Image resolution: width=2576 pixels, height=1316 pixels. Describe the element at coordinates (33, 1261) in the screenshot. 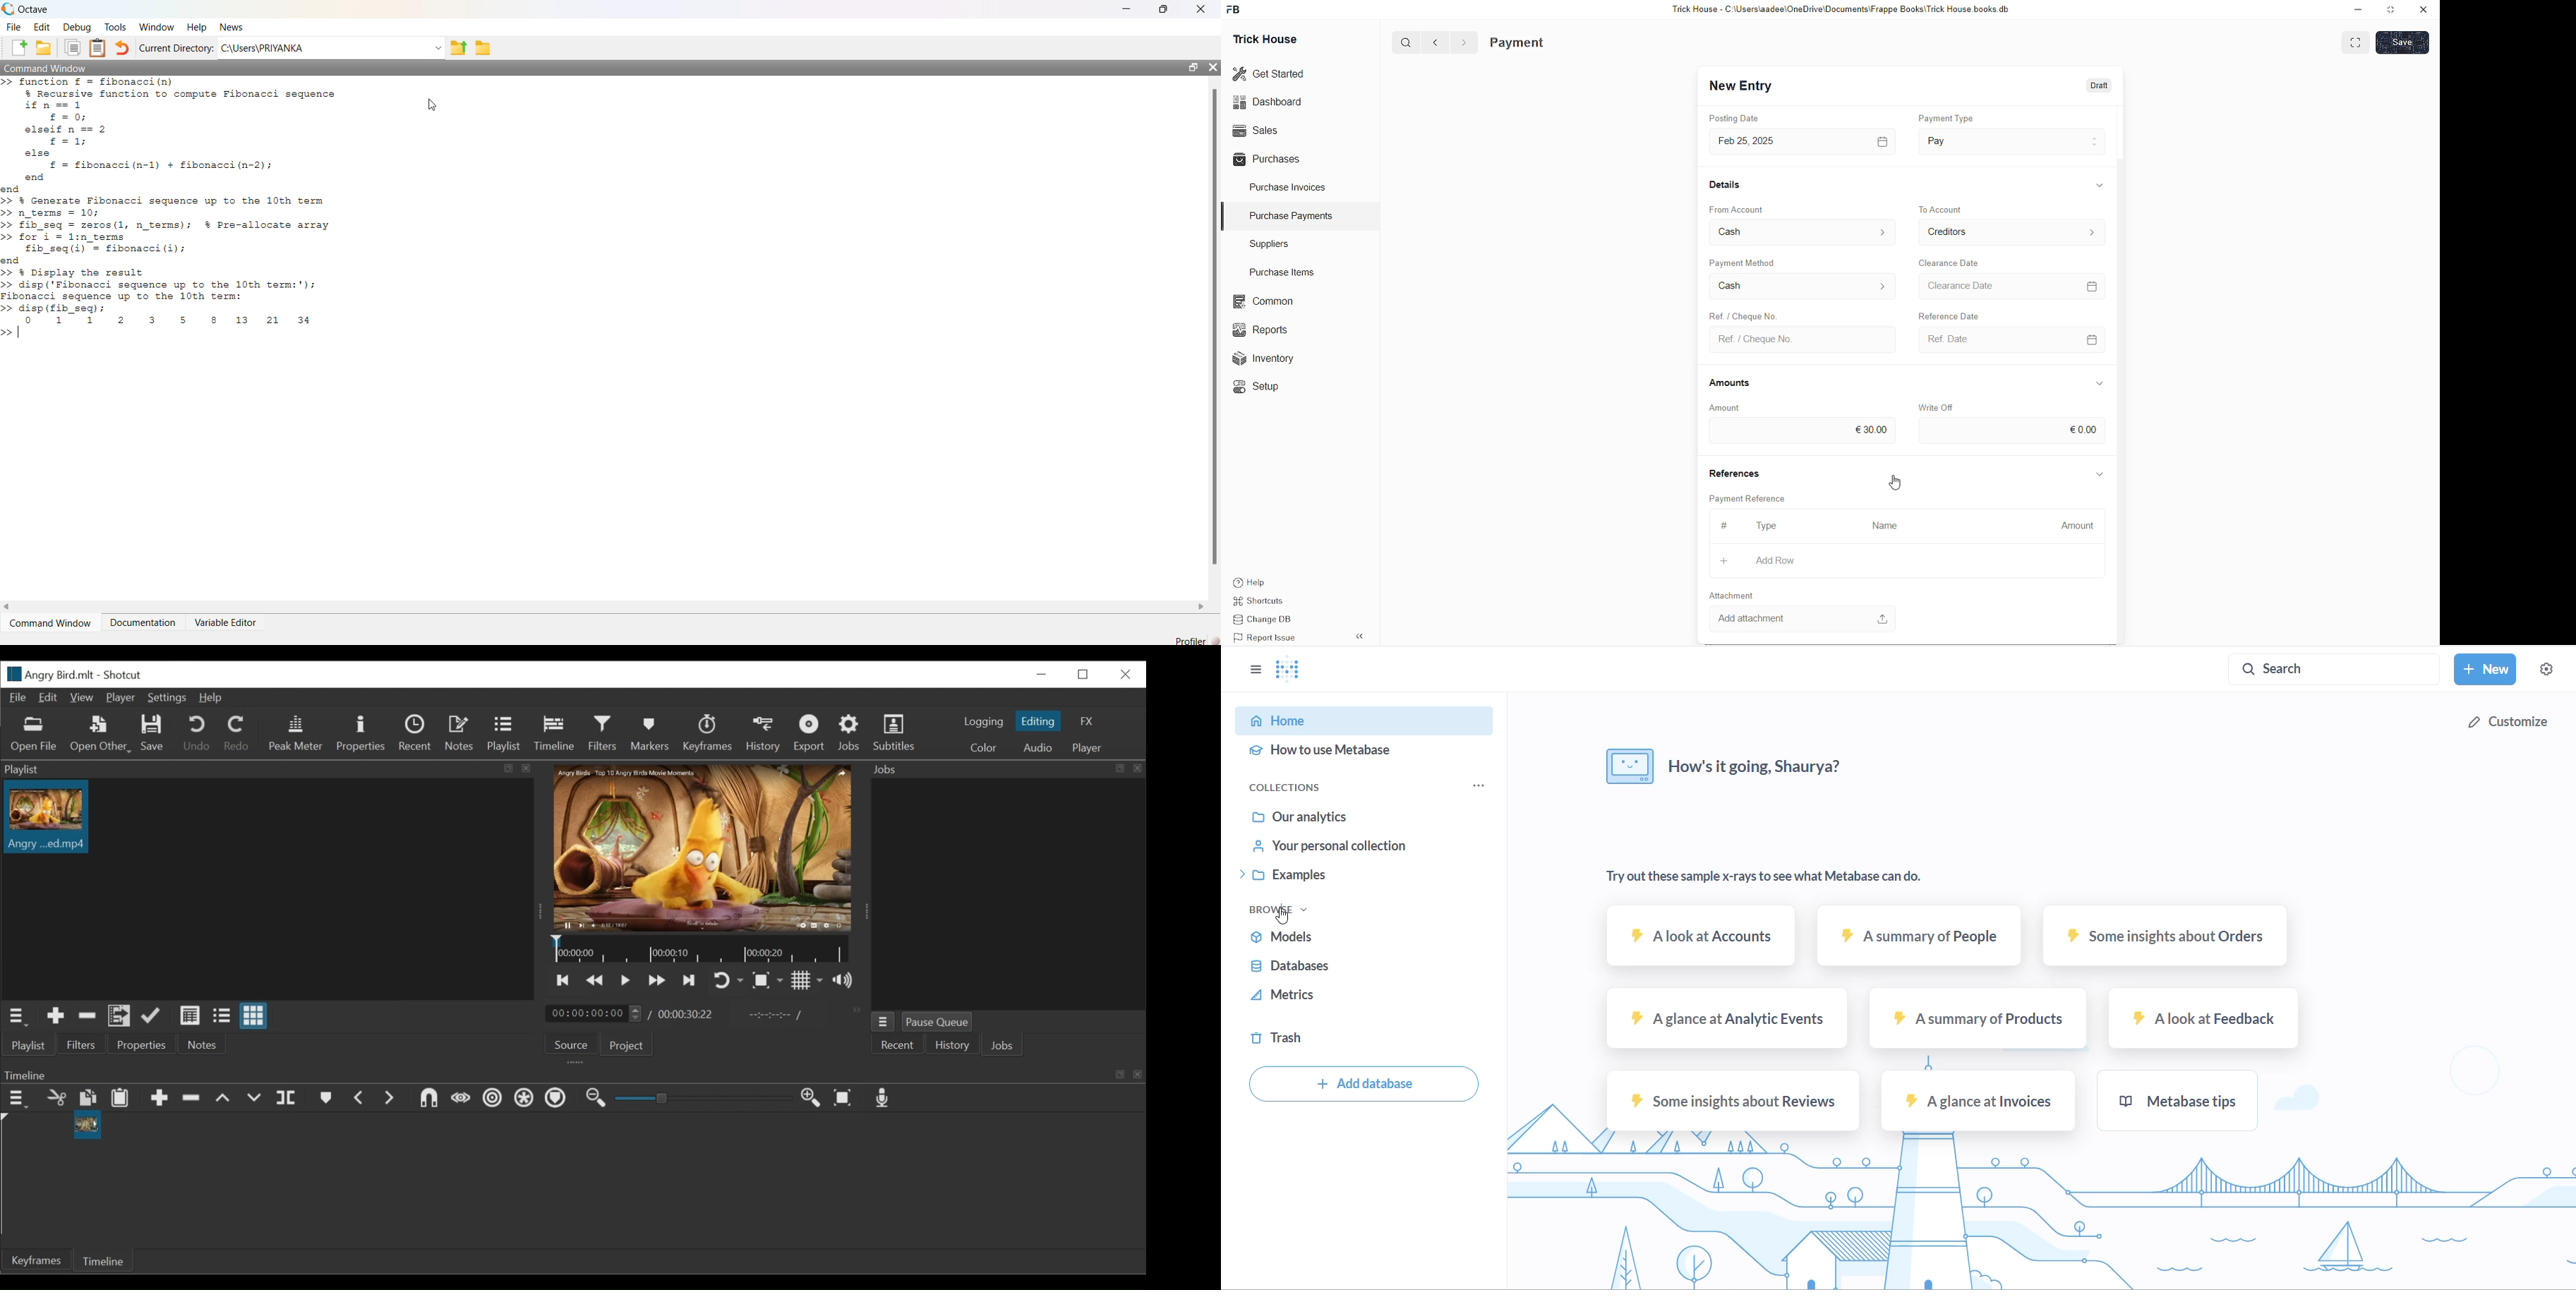

I see `Keyframe` at that location.